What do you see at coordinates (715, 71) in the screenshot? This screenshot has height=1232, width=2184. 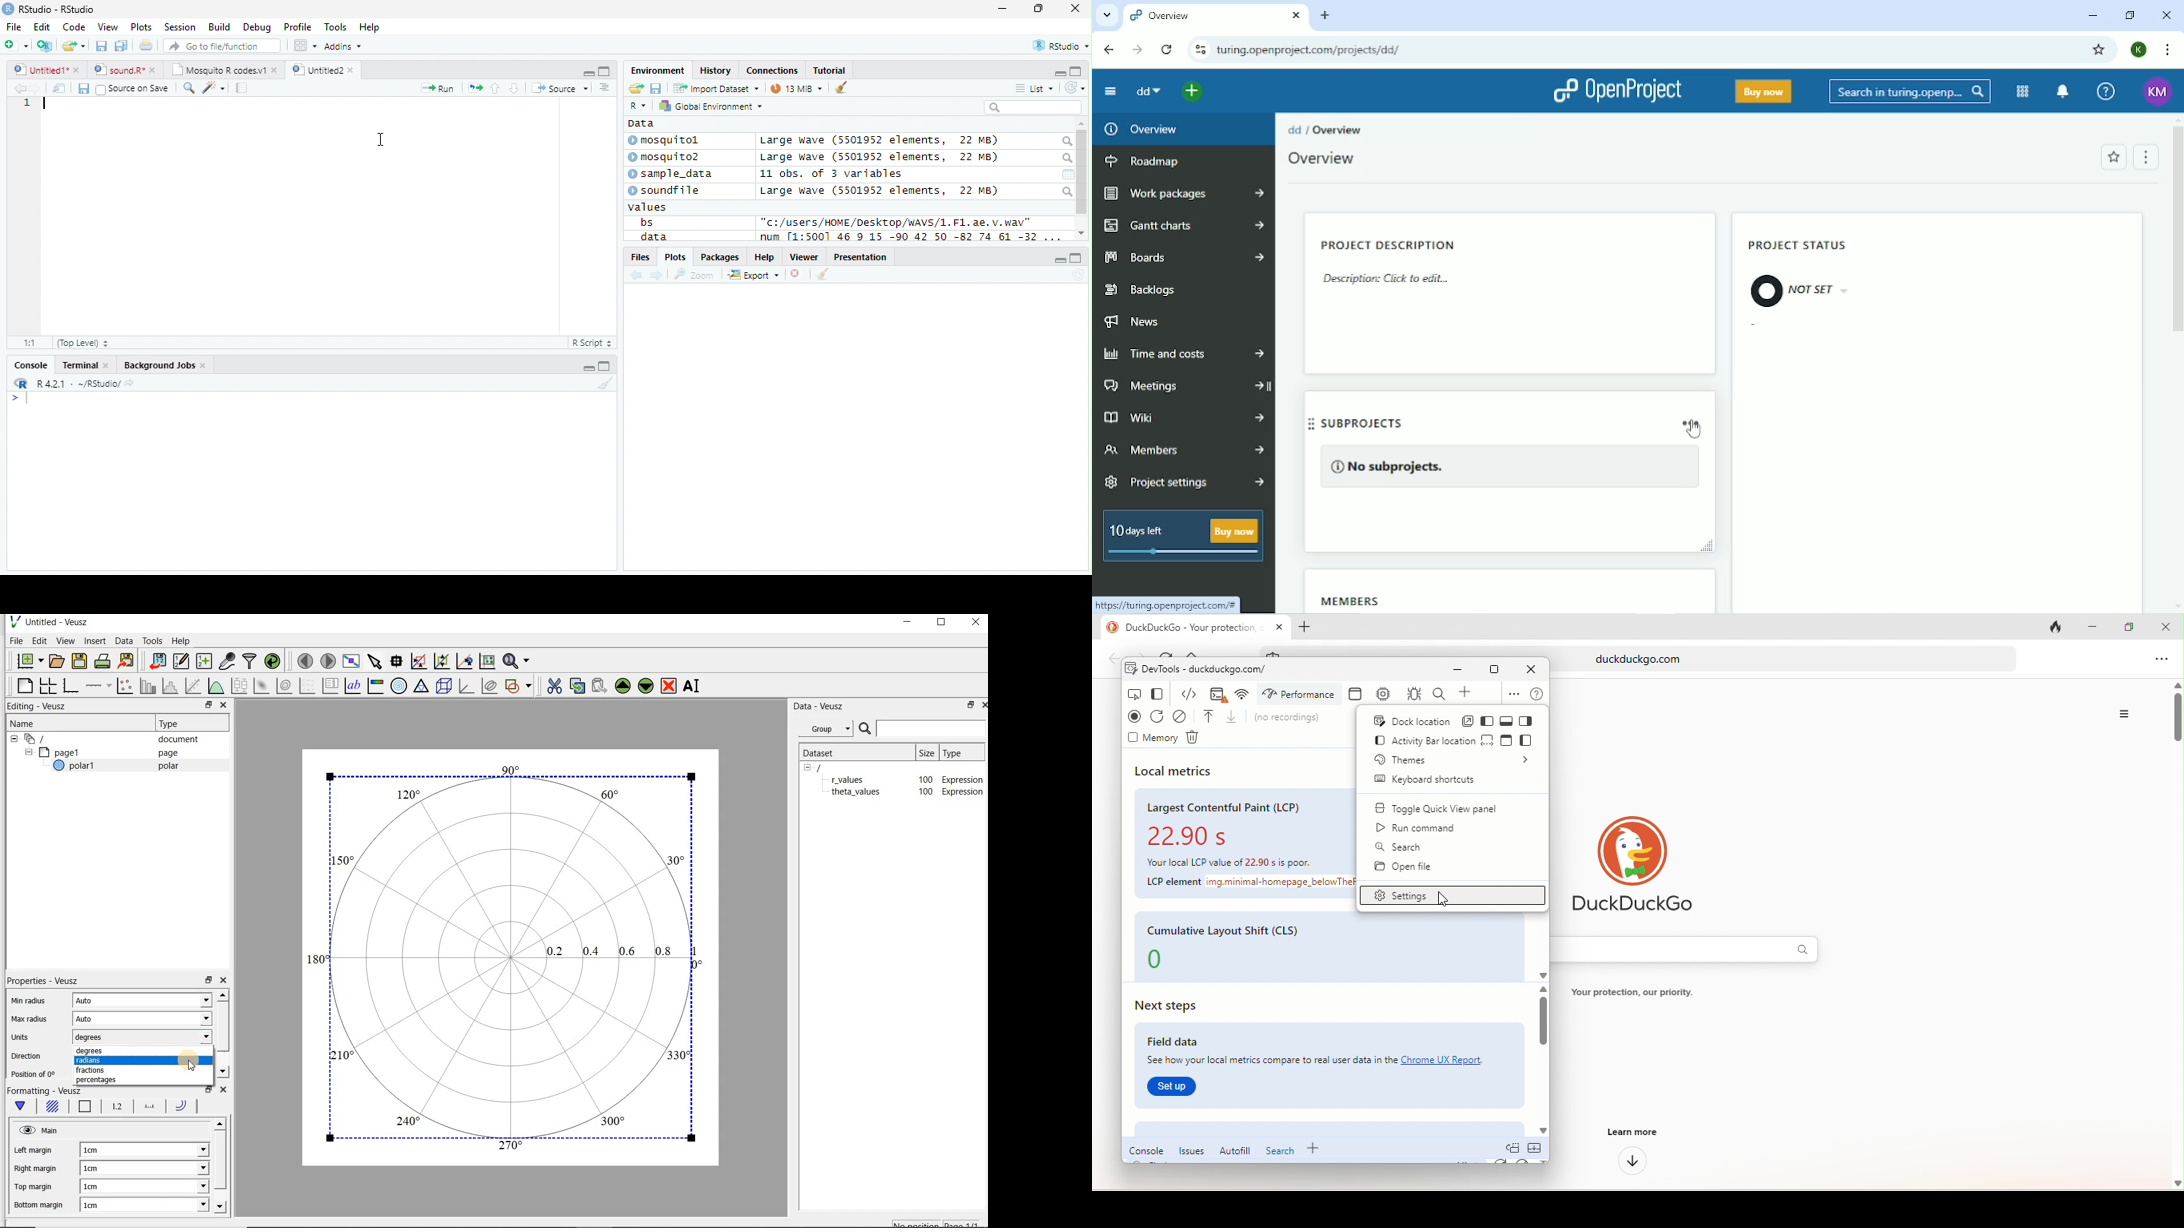 I see `History` at bounding box center [715, 71].